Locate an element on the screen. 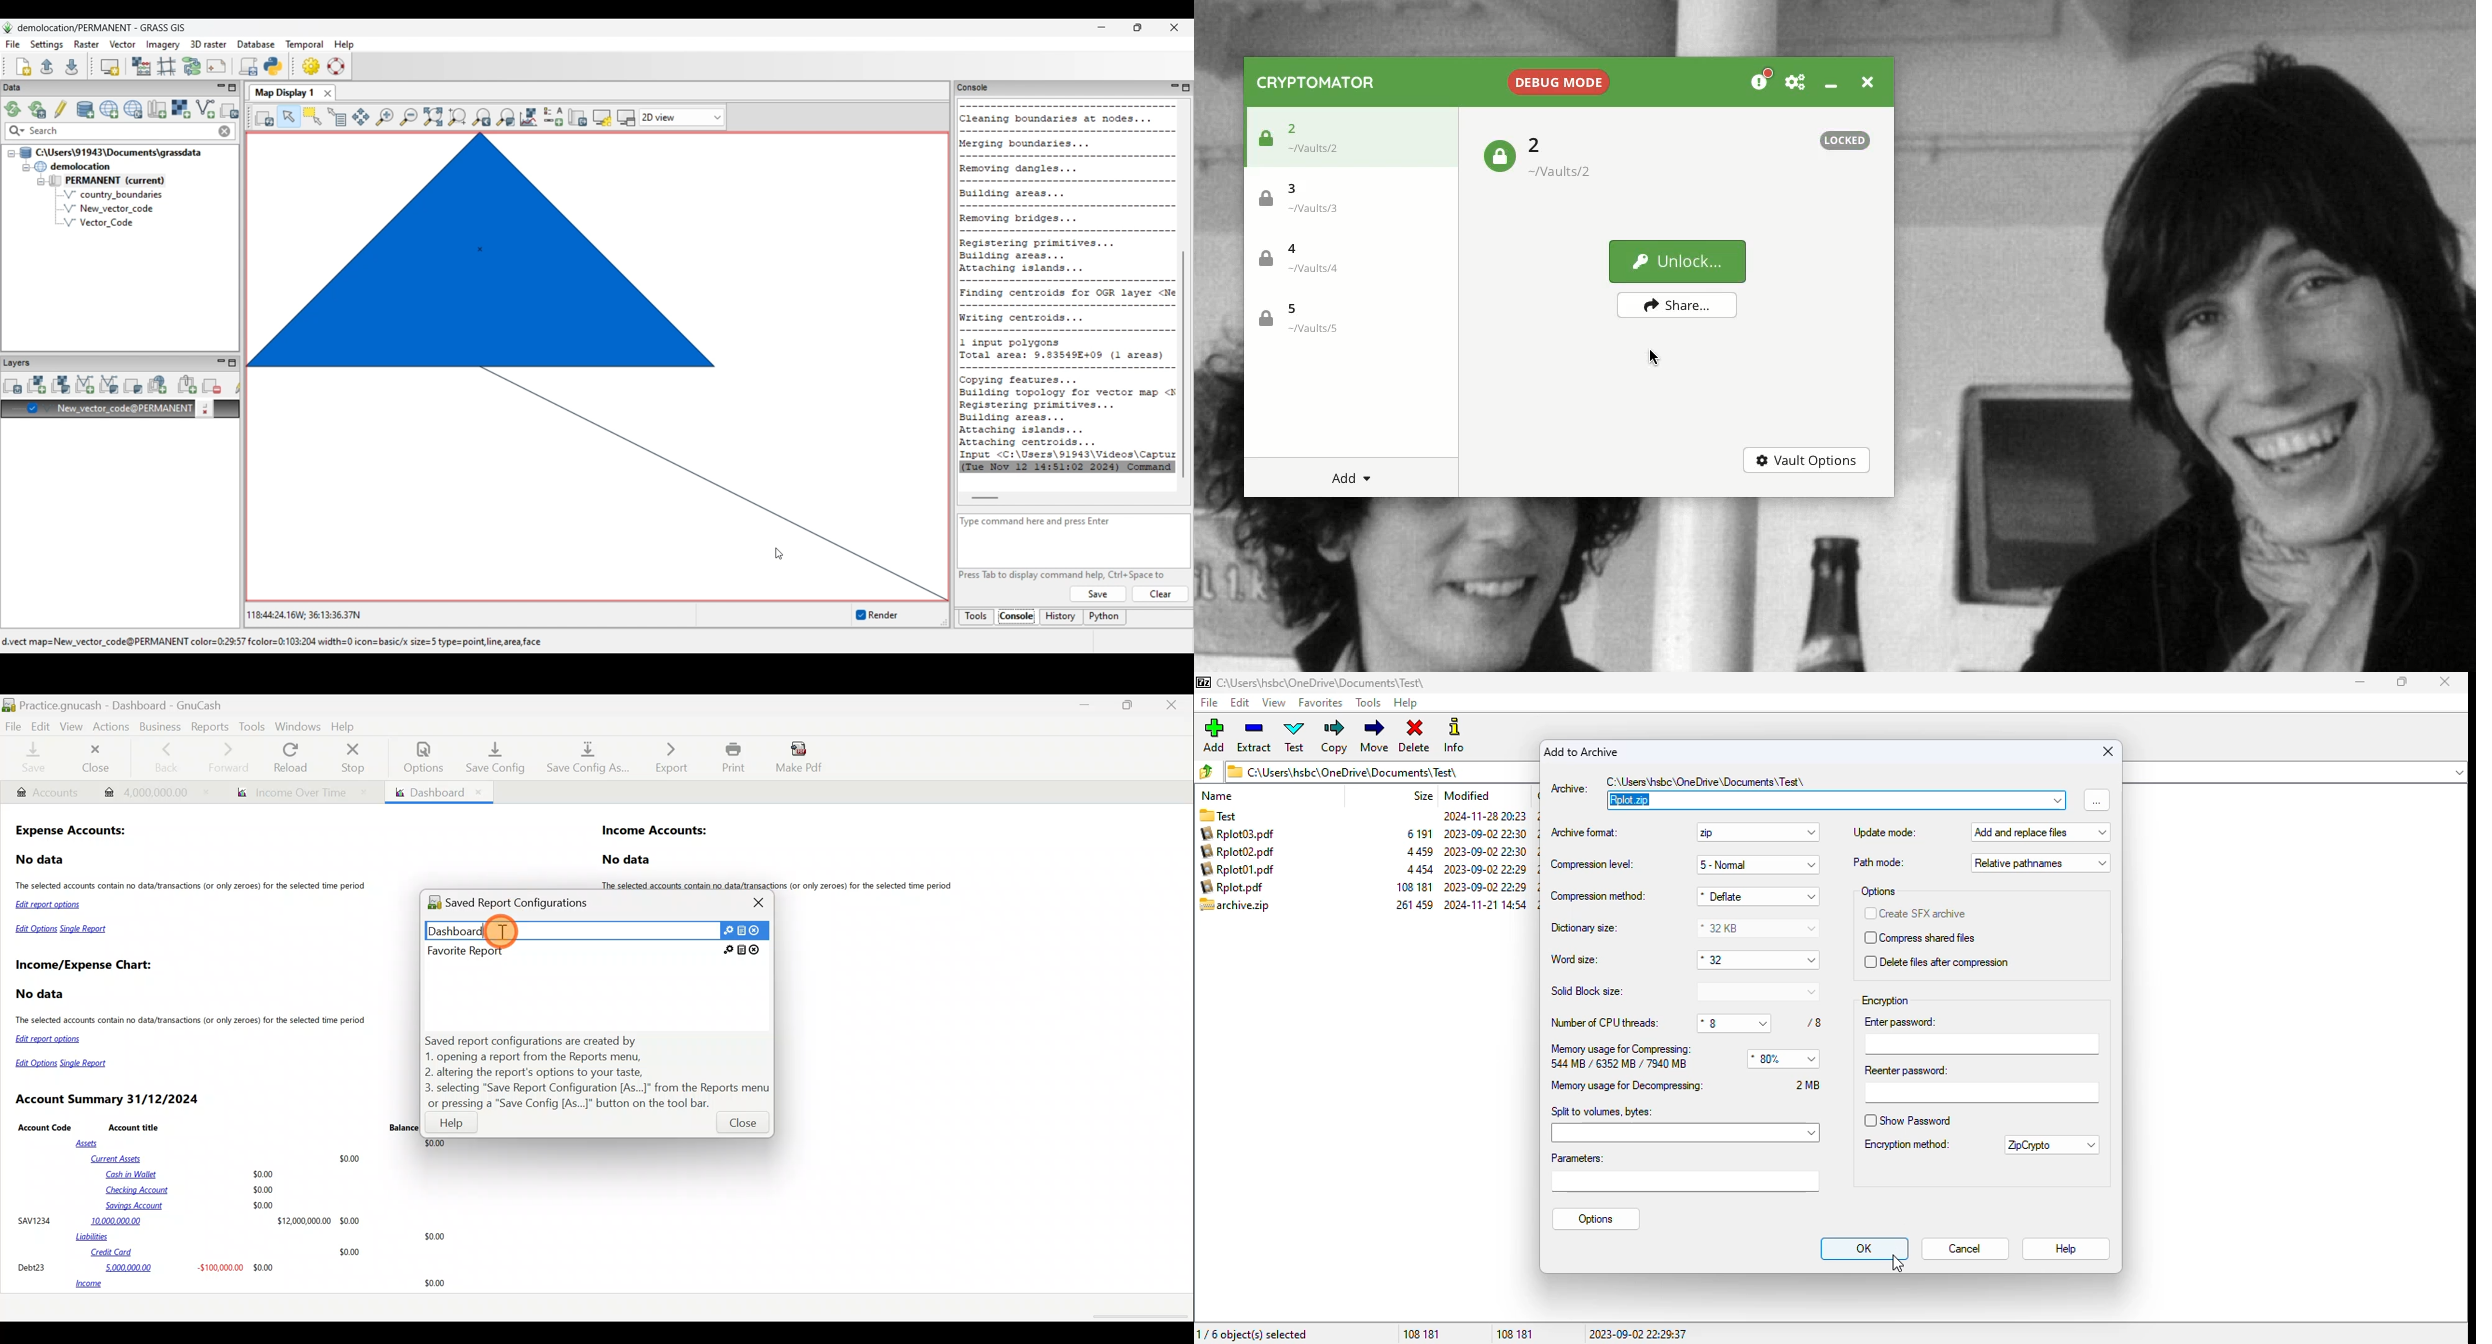 Image resolution: width=2492 pixels, height=1344 pixels. Edit Options Single Report is located at coordinates (66, 1063).